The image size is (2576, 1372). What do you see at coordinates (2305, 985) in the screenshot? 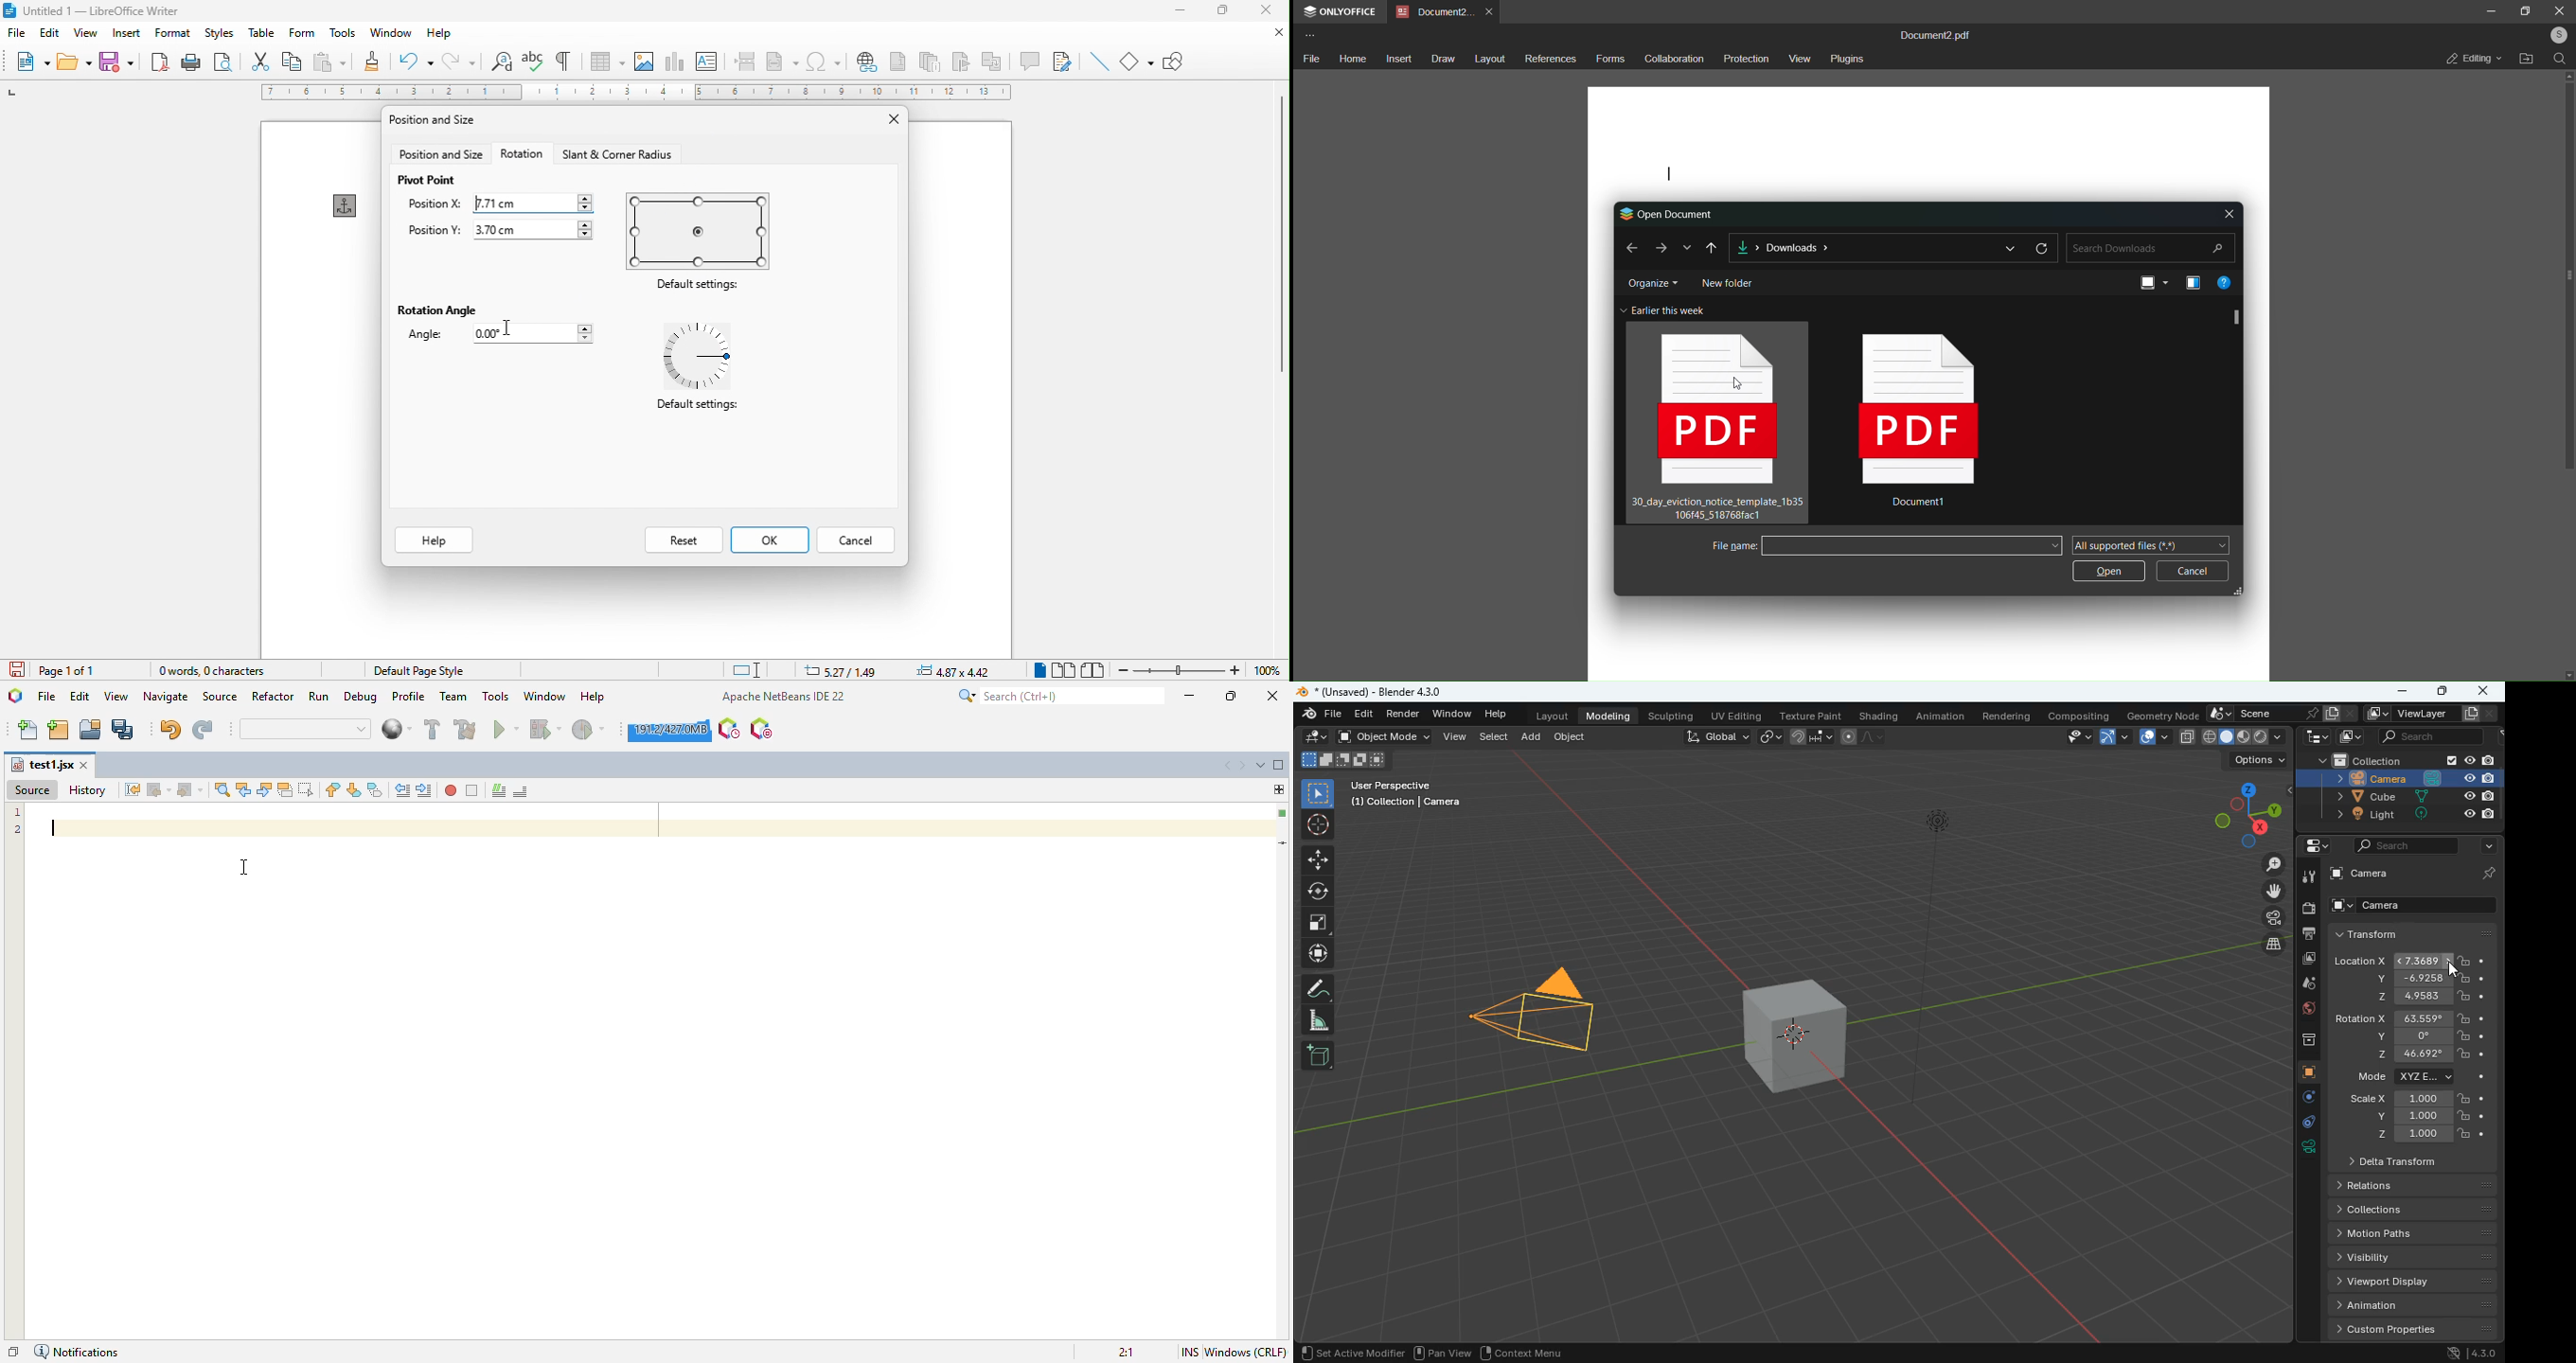
I see `drop` at bounding box center [2305, 985].